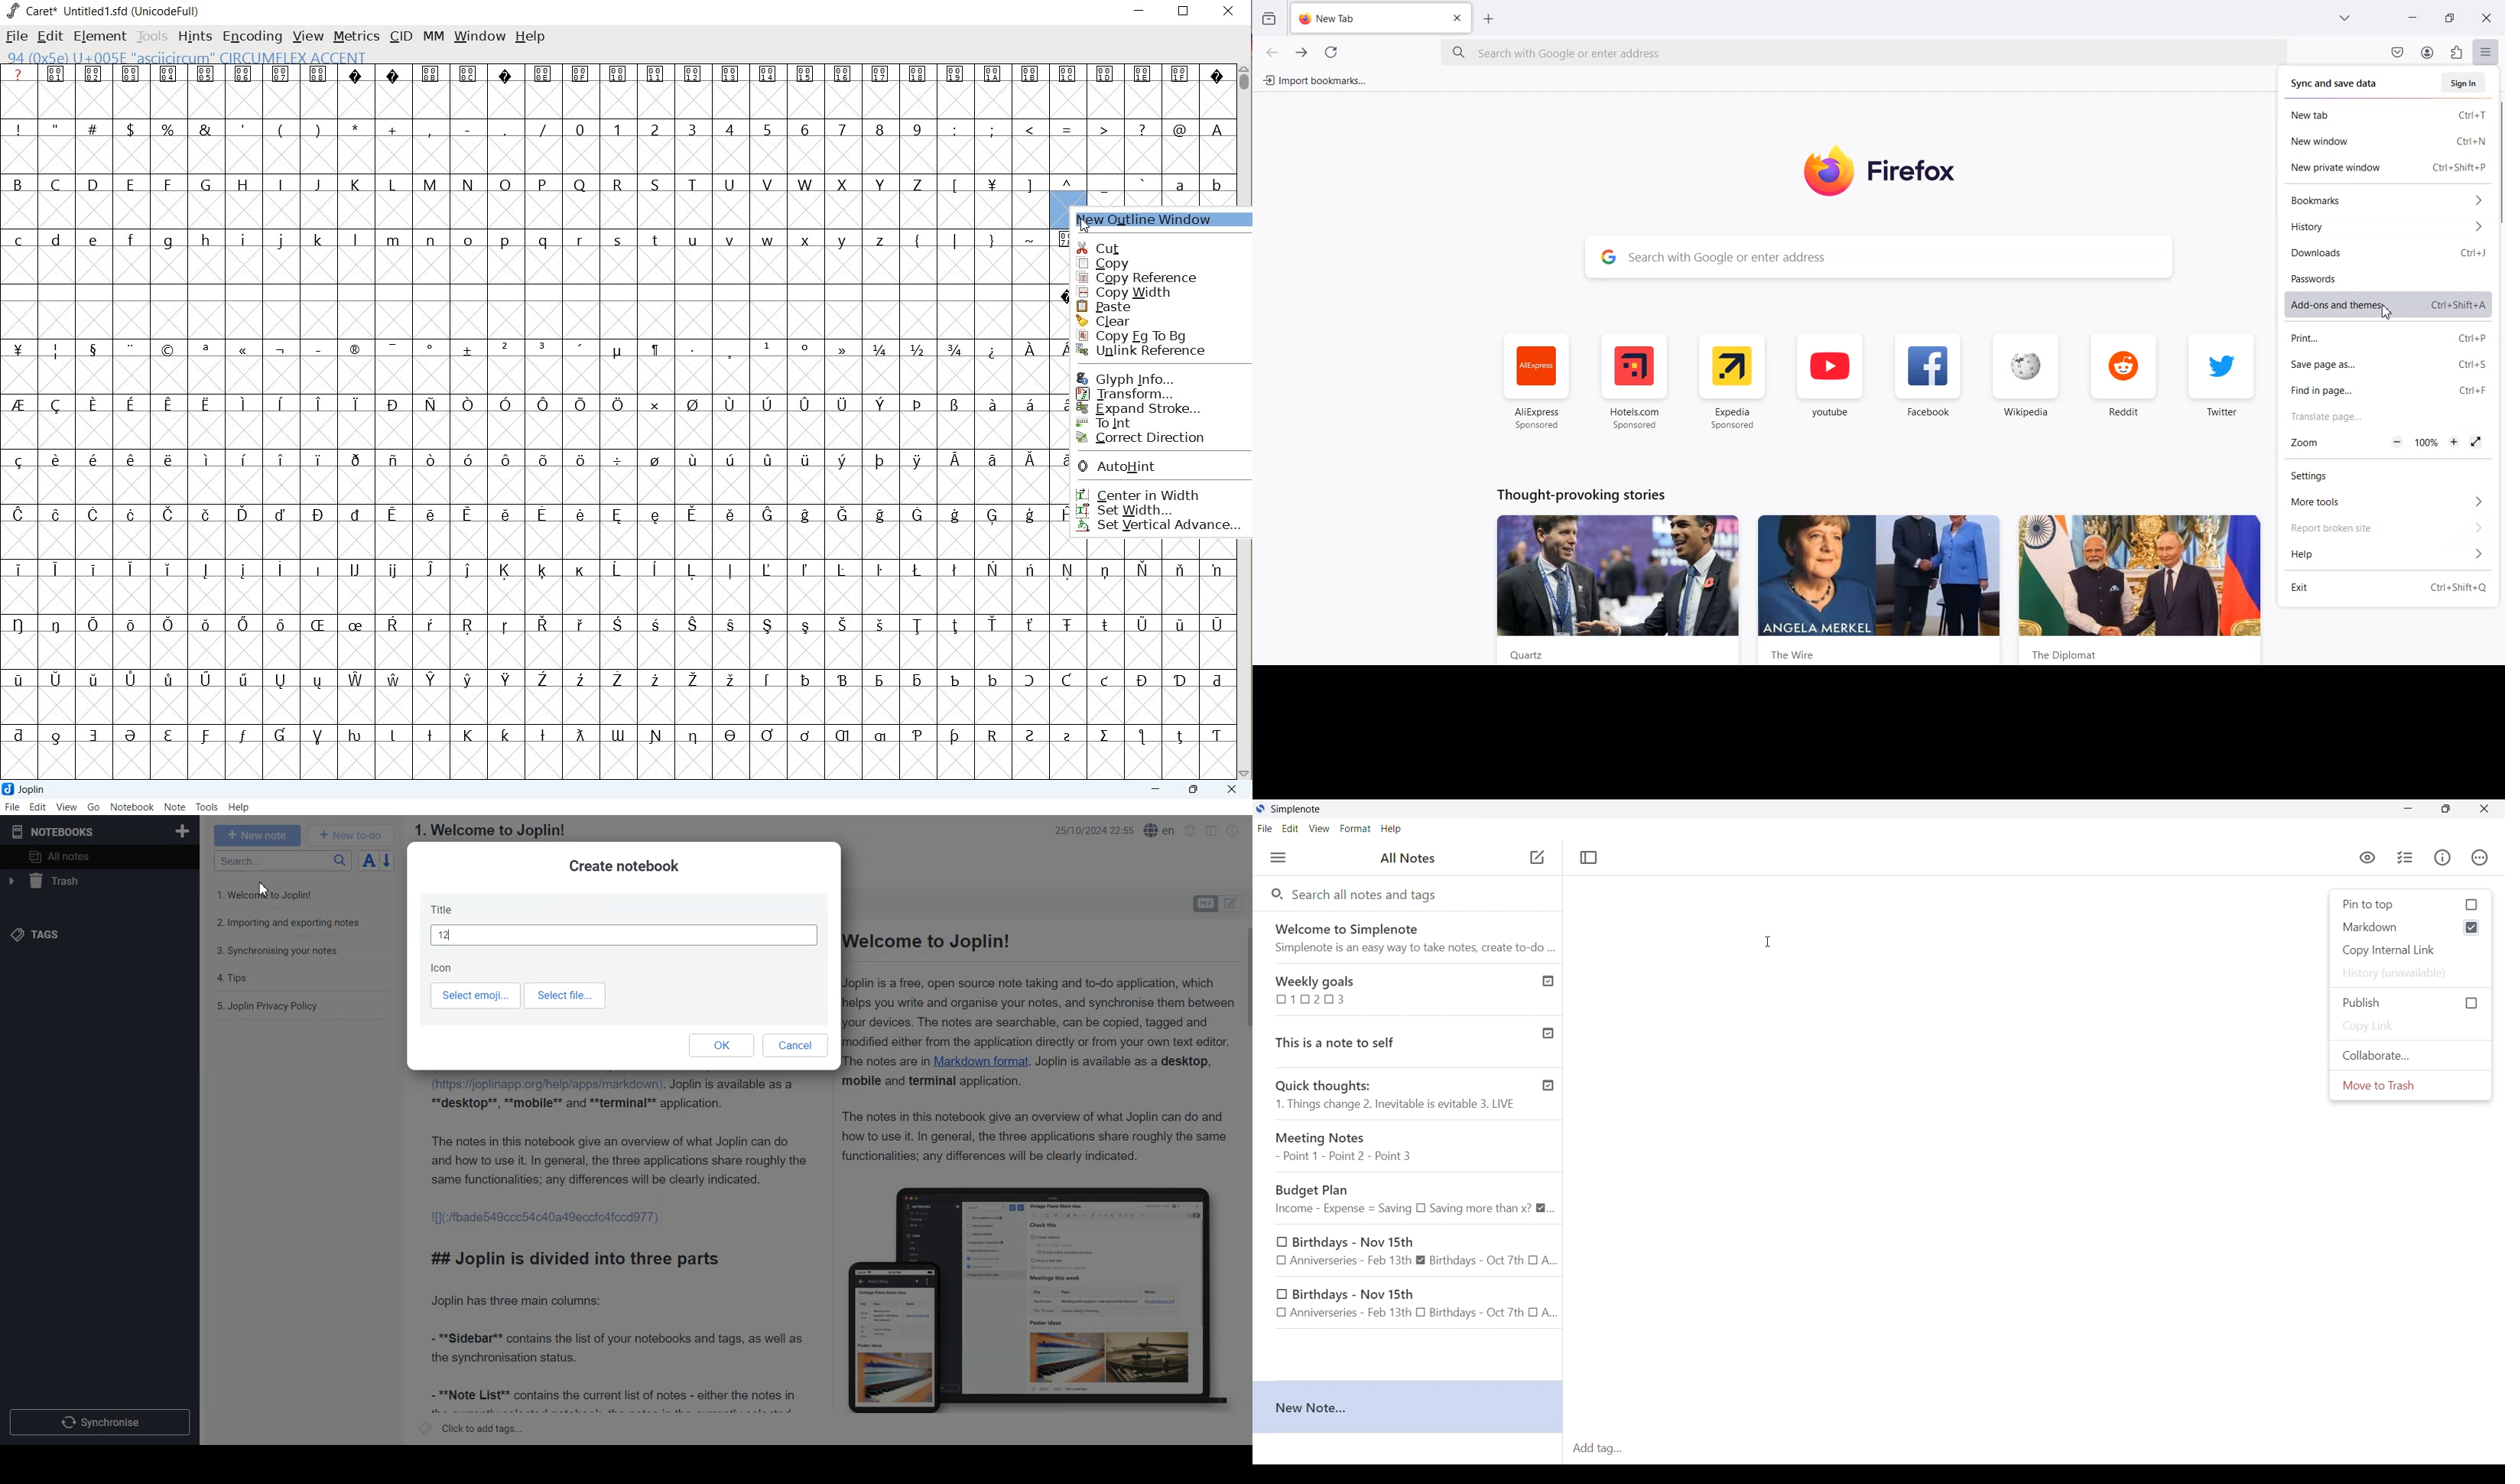  Describe the element at coordinates (1290, 828) in the screenshot. I see `Edit menu` at that location.